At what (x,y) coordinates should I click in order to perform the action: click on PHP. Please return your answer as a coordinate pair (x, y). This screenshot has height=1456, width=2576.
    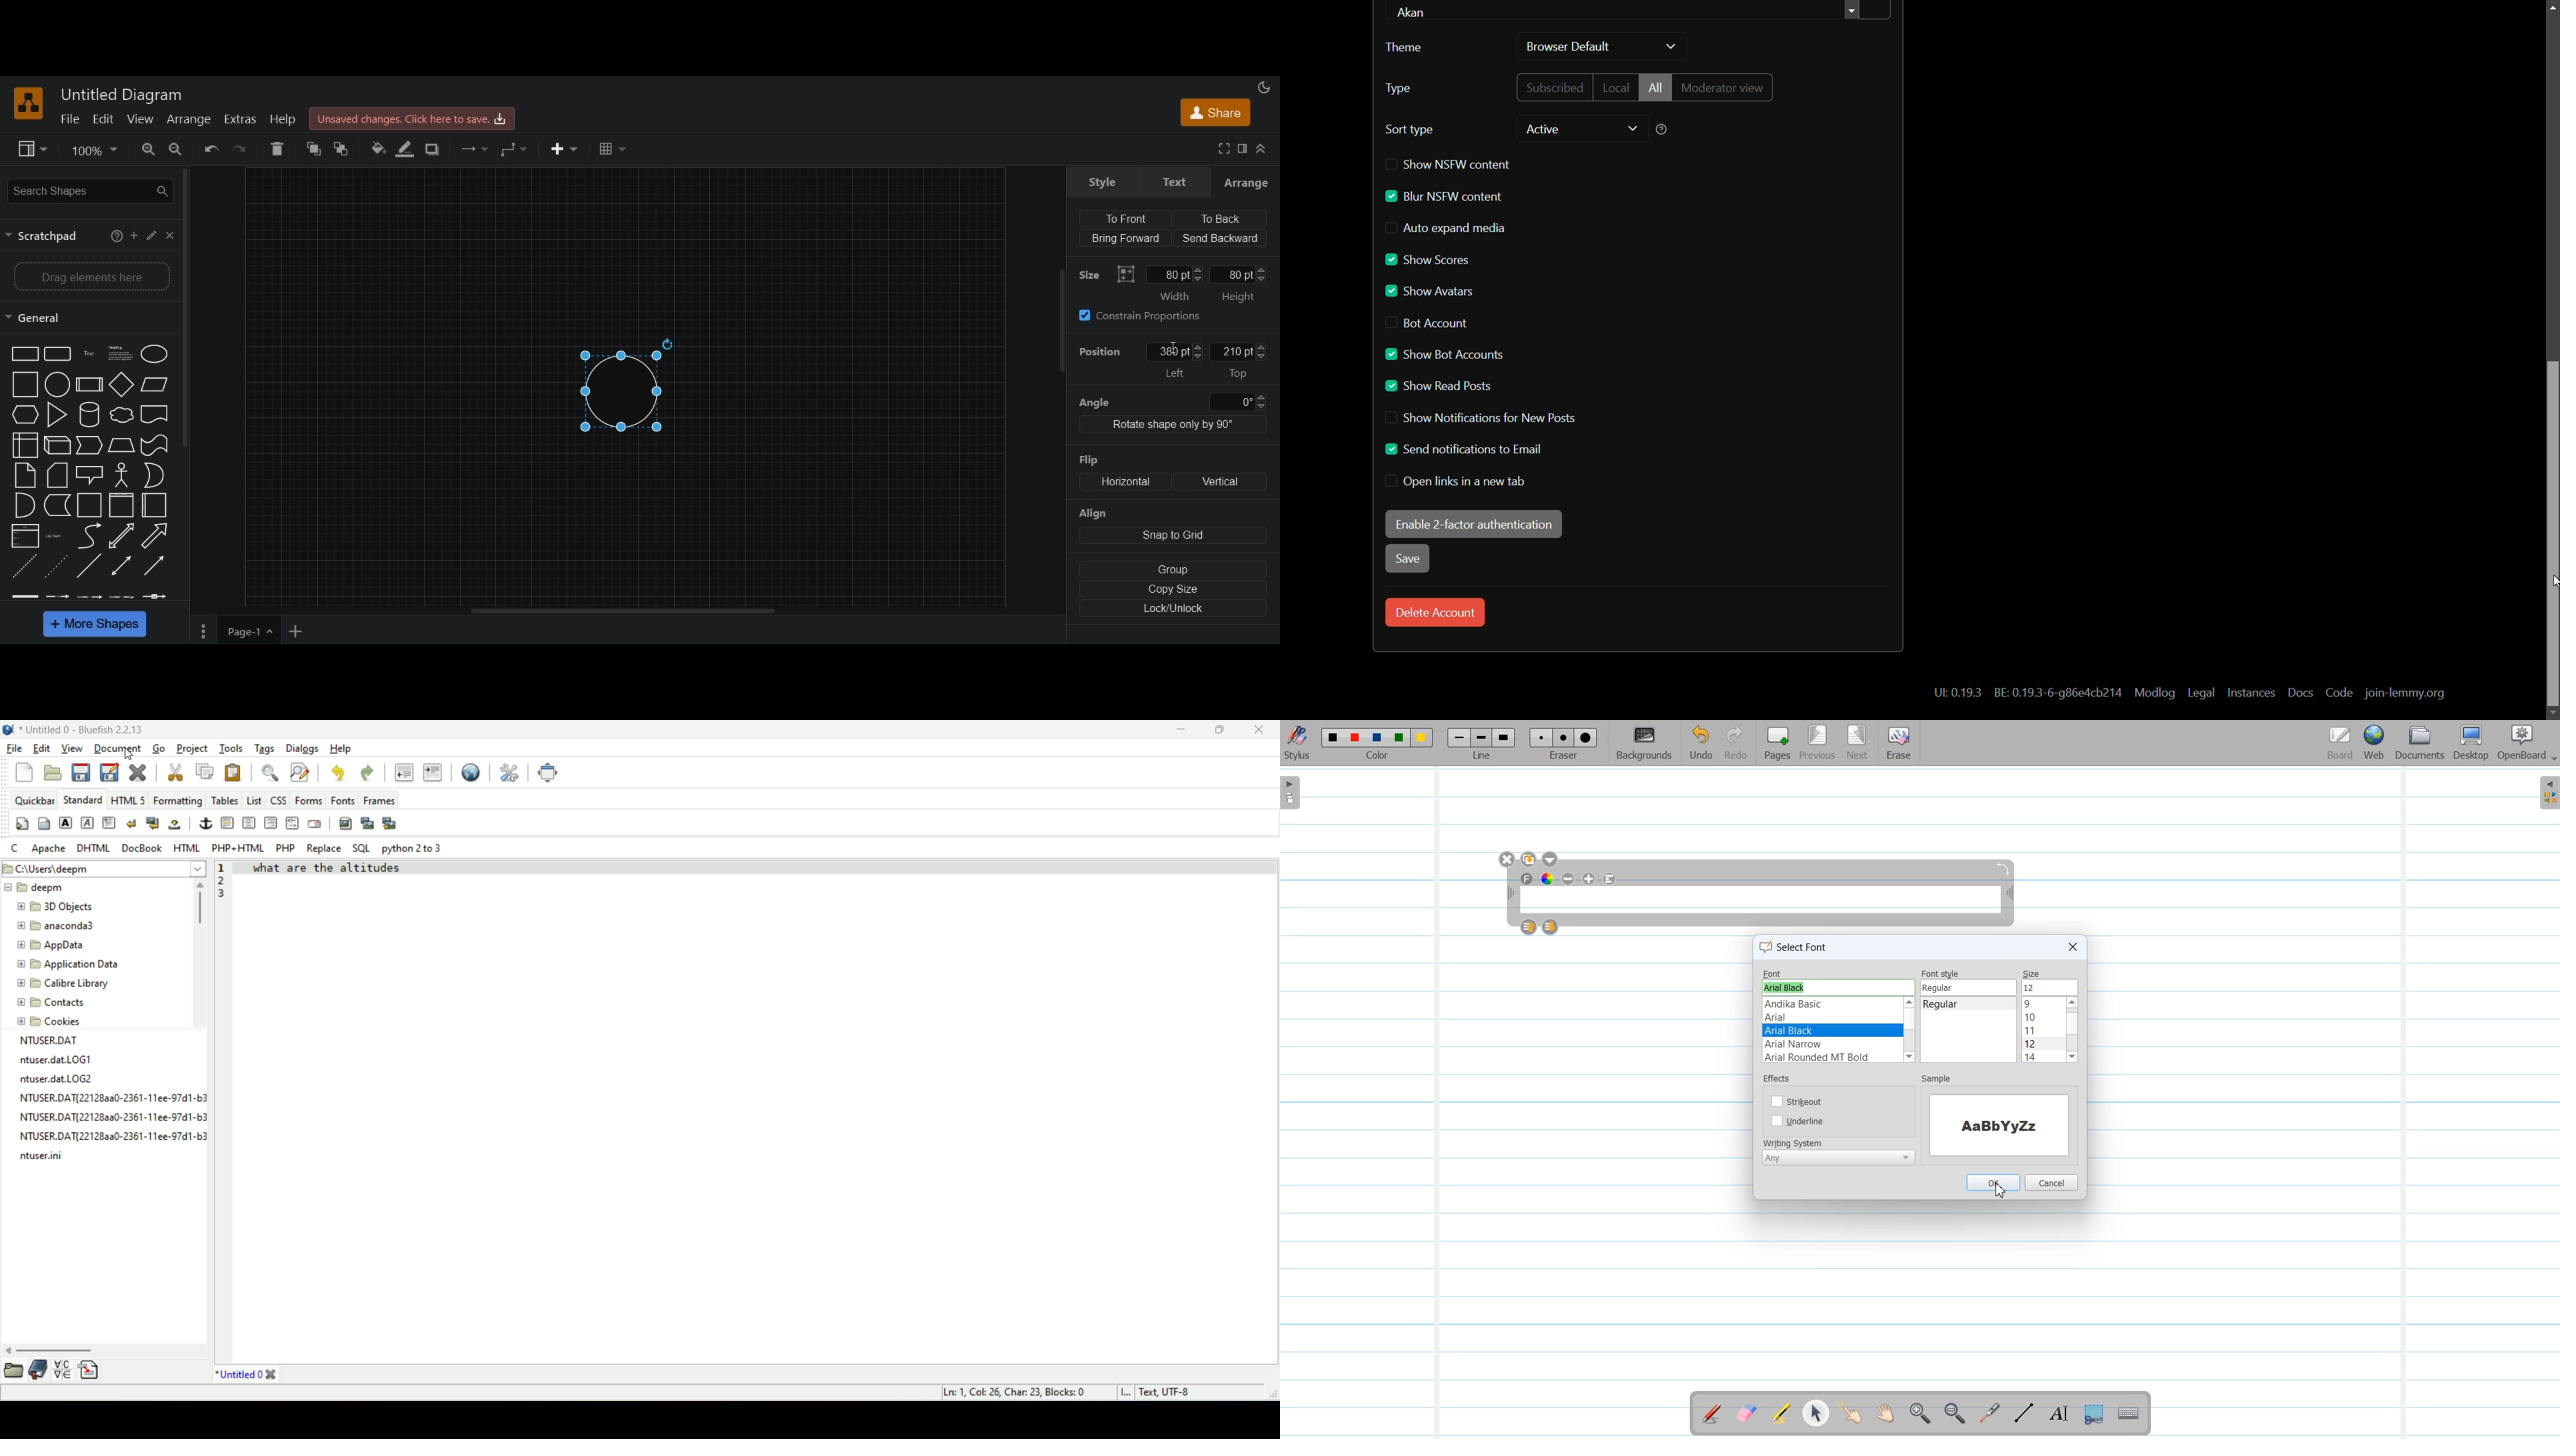
    Looking at the image, I should click on (287, 847).